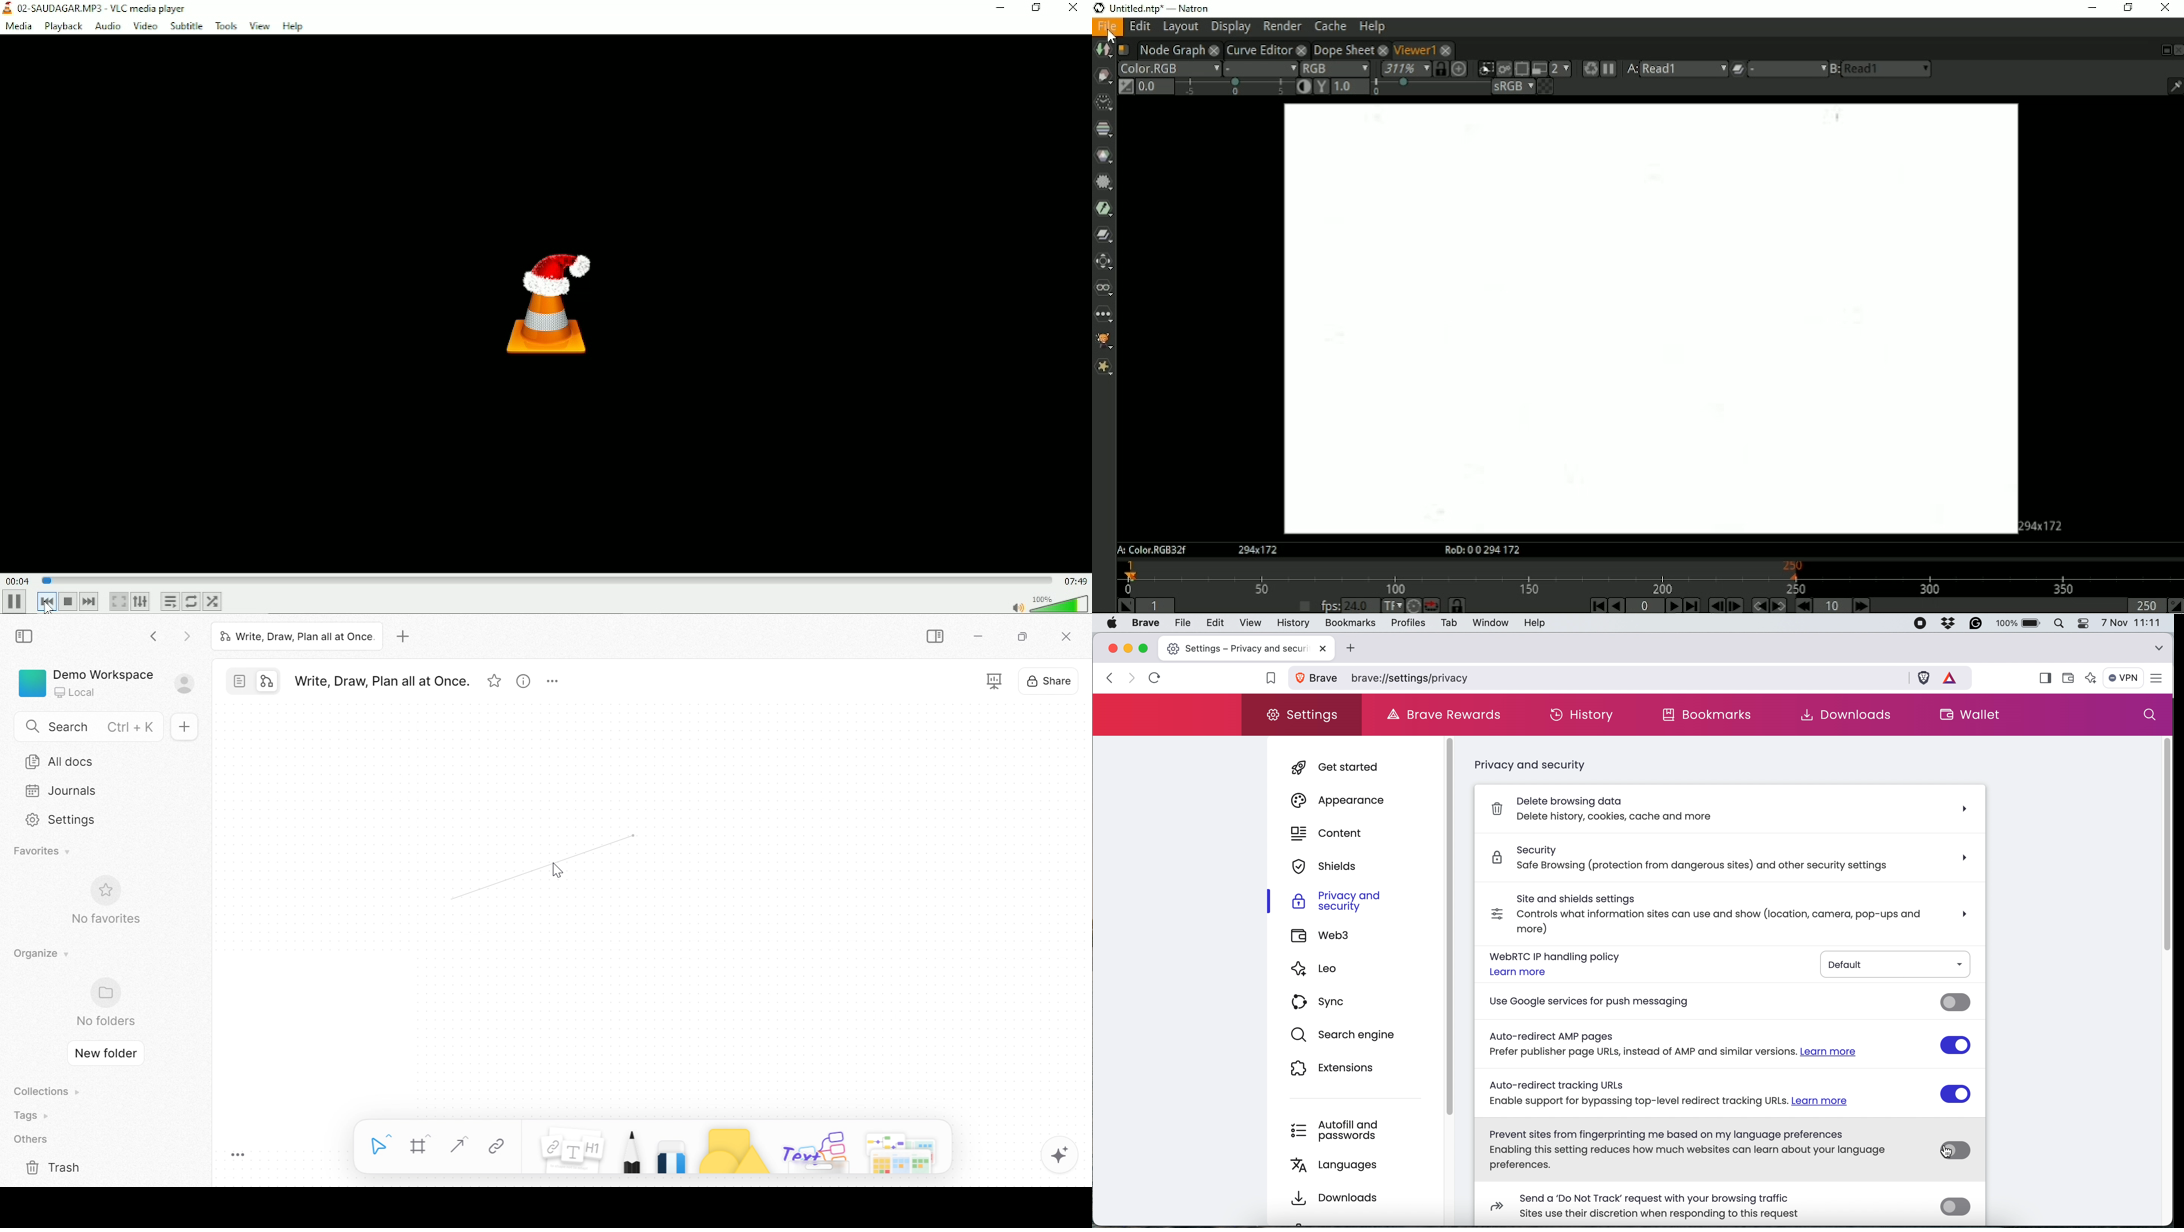  Describe the element at coordinates (106, 1054) in the screenshot. I see `New folder` at that location.